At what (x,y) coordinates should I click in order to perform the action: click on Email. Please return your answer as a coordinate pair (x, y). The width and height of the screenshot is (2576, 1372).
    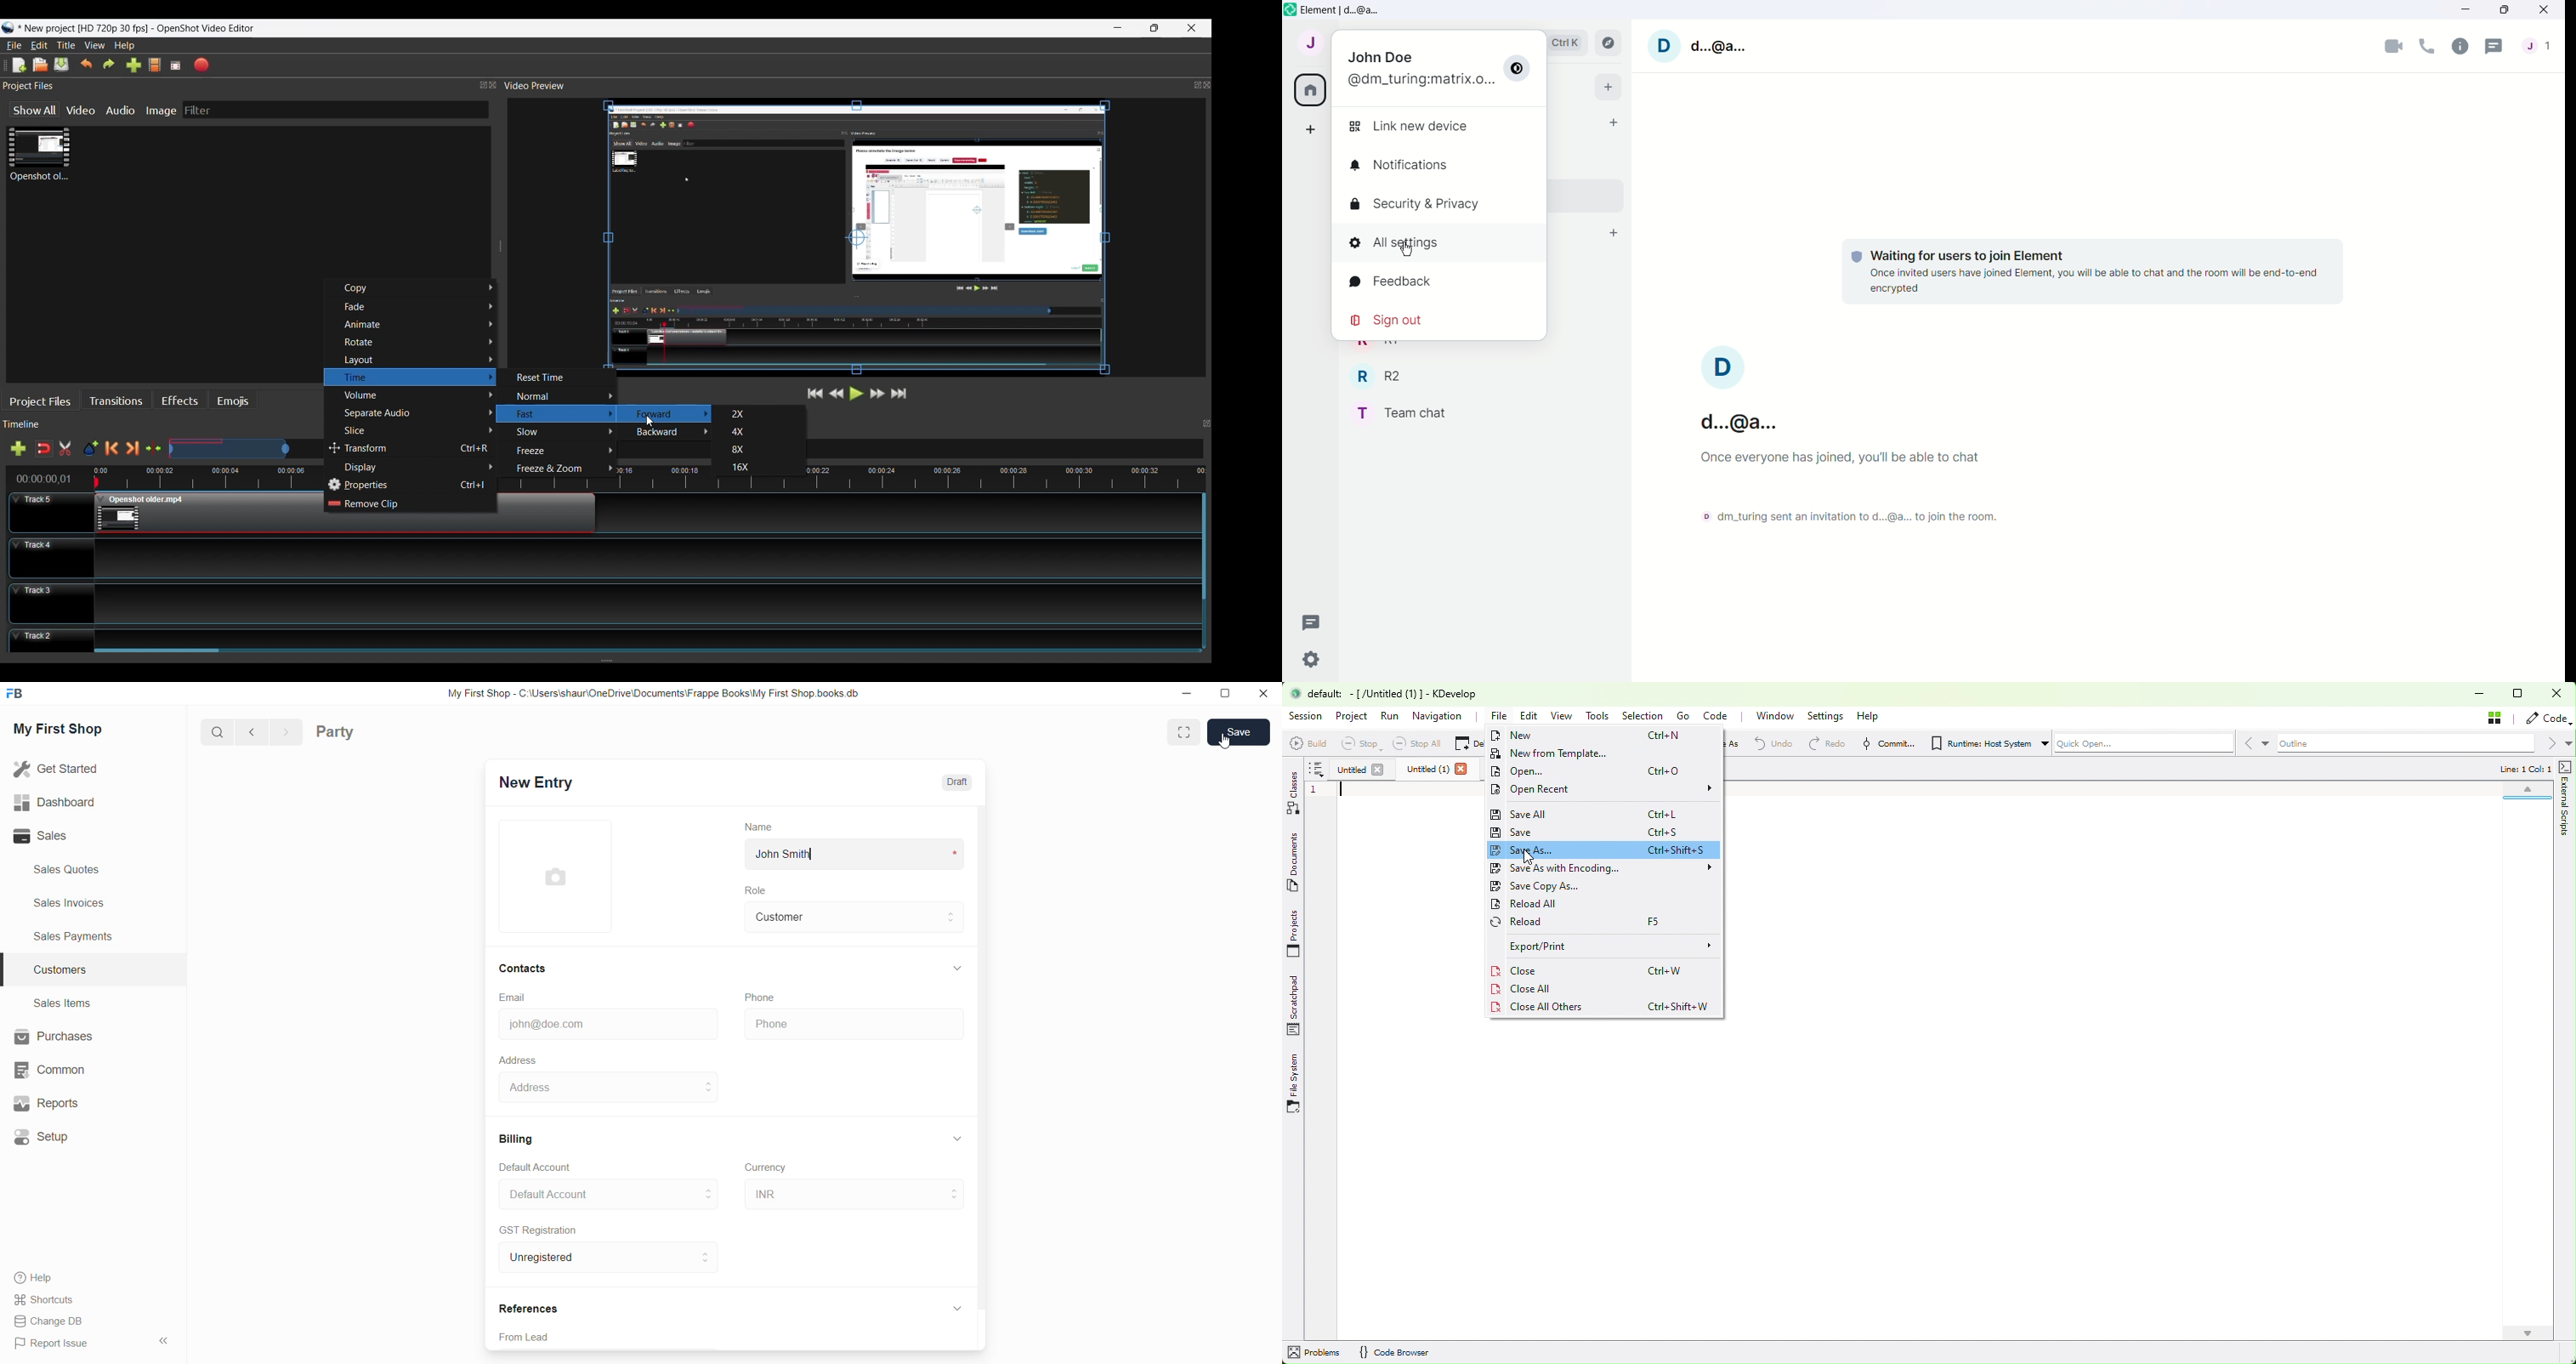
    Looking at the image, I should click on (515, 997).